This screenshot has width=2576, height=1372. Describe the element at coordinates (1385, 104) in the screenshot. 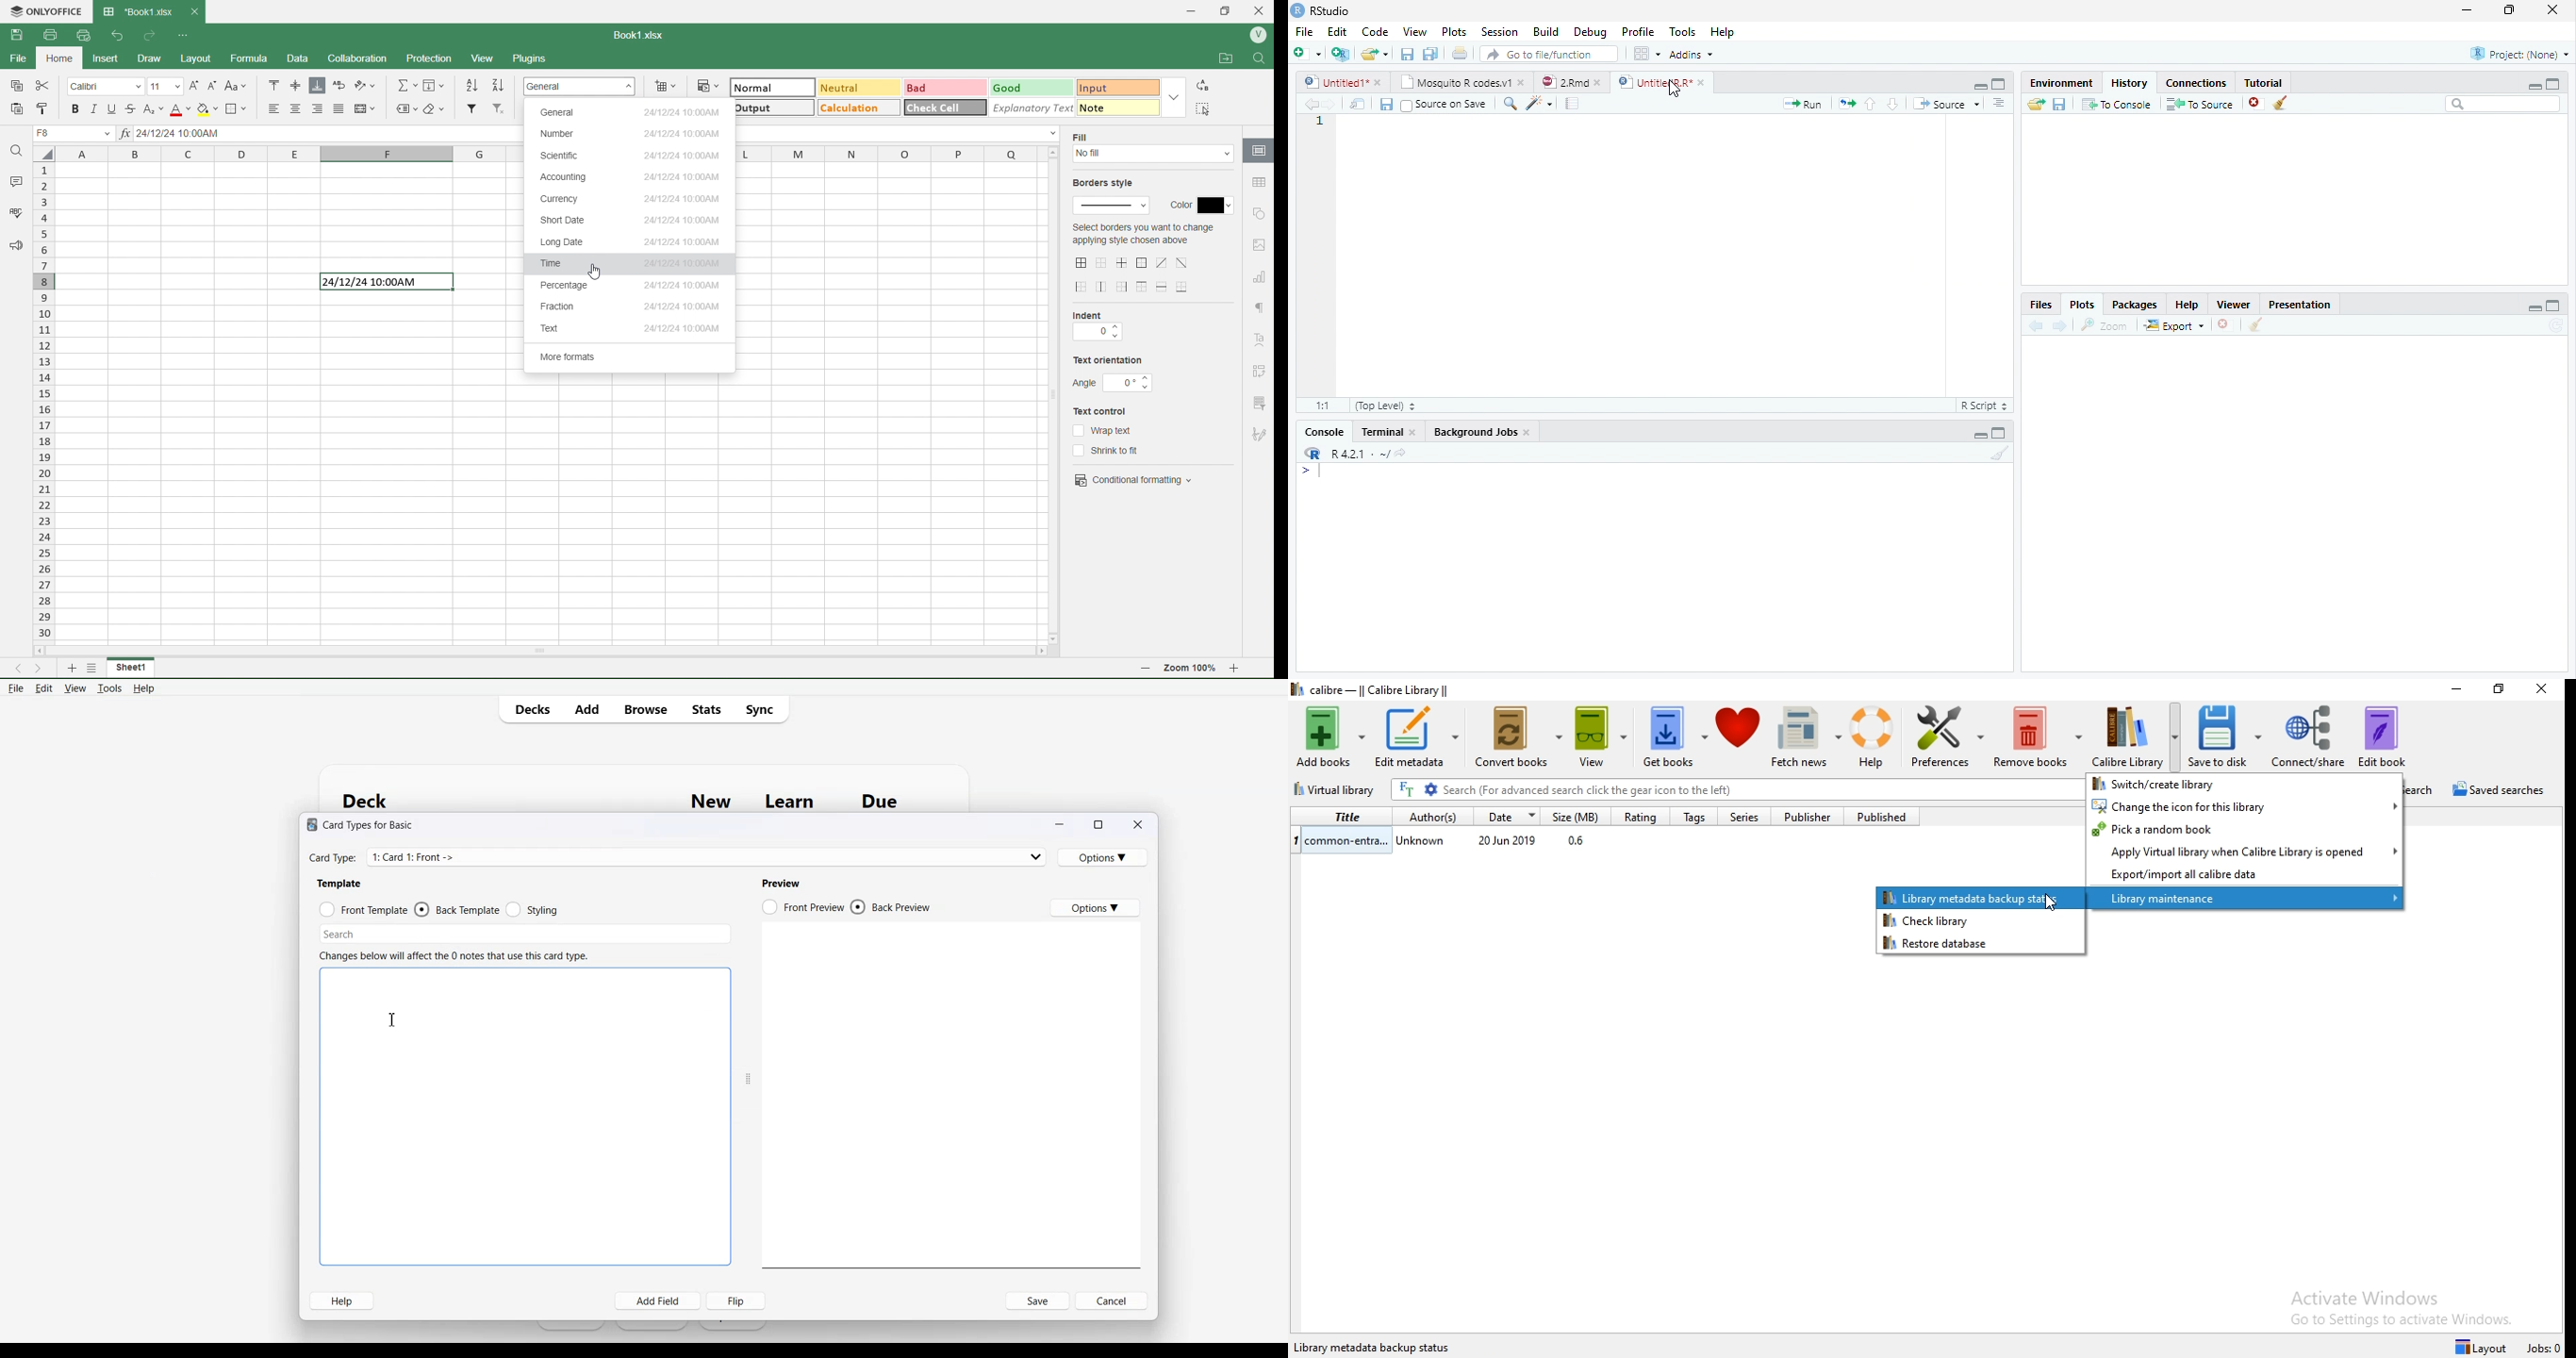

I see `Save current document` at that location.